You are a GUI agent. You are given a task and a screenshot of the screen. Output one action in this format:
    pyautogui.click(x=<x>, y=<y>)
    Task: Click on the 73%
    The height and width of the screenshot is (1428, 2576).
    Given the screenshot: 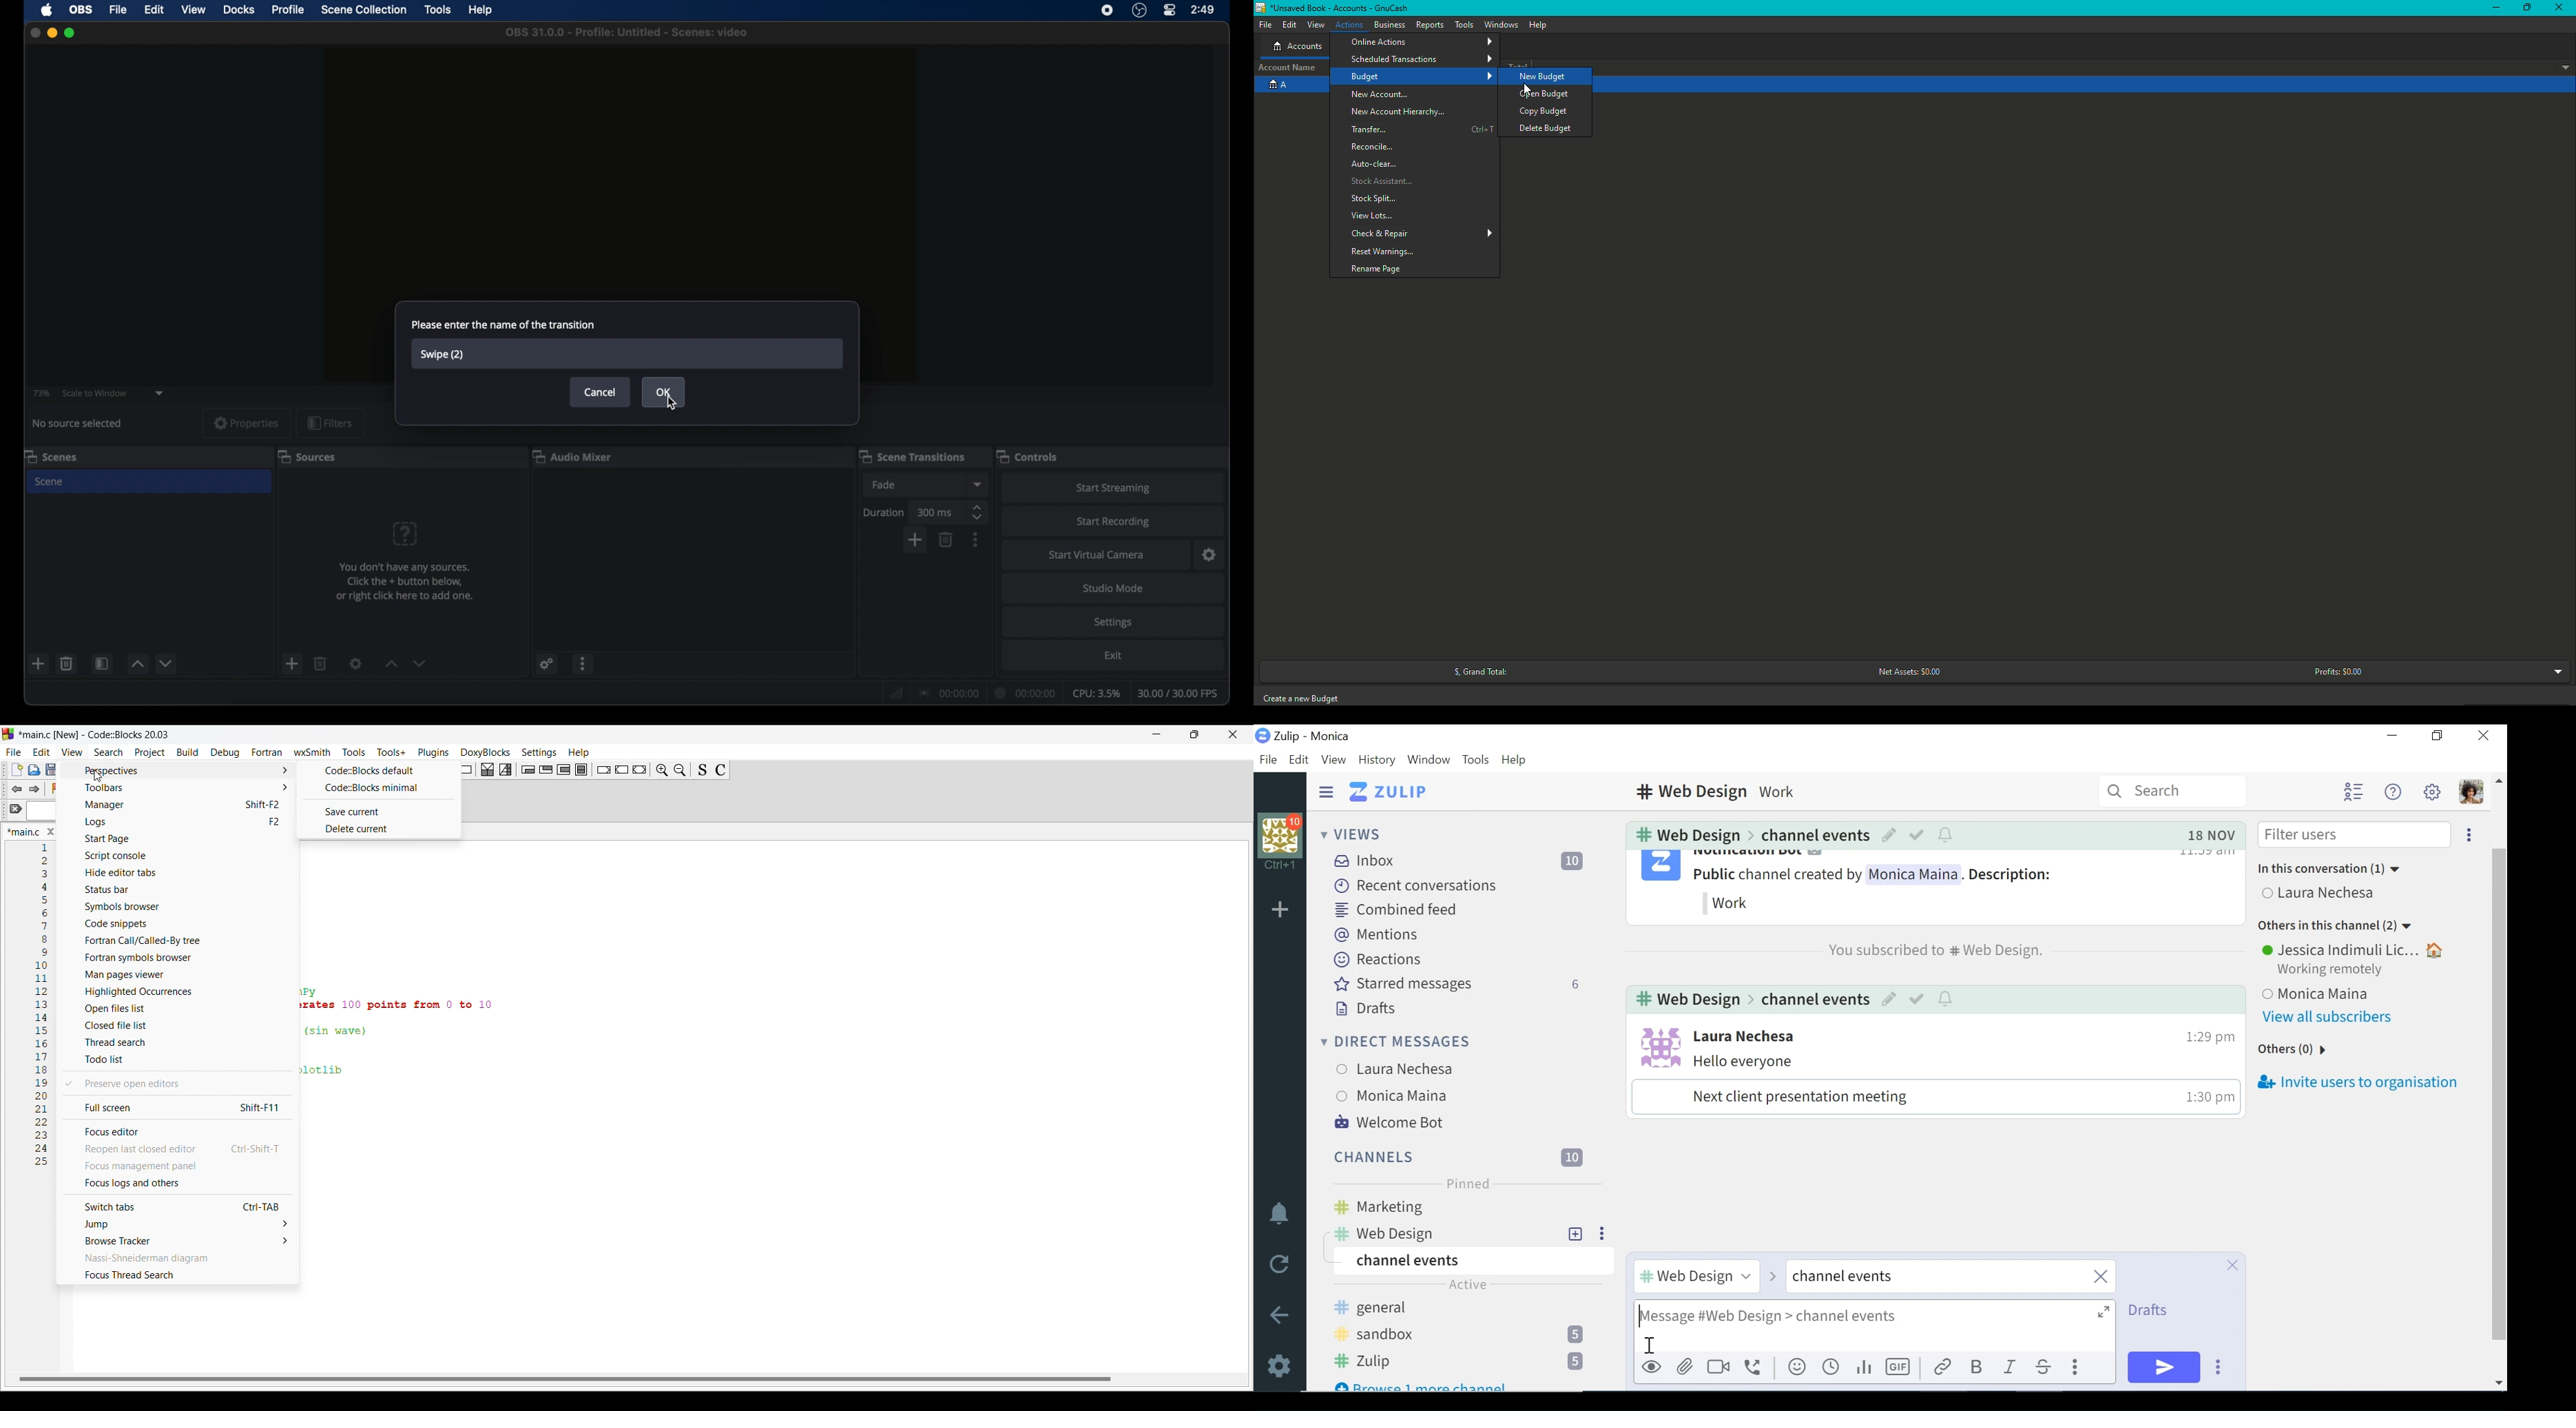 What is the action you would take?
    pyautogui.click(x=40, y=393)
    